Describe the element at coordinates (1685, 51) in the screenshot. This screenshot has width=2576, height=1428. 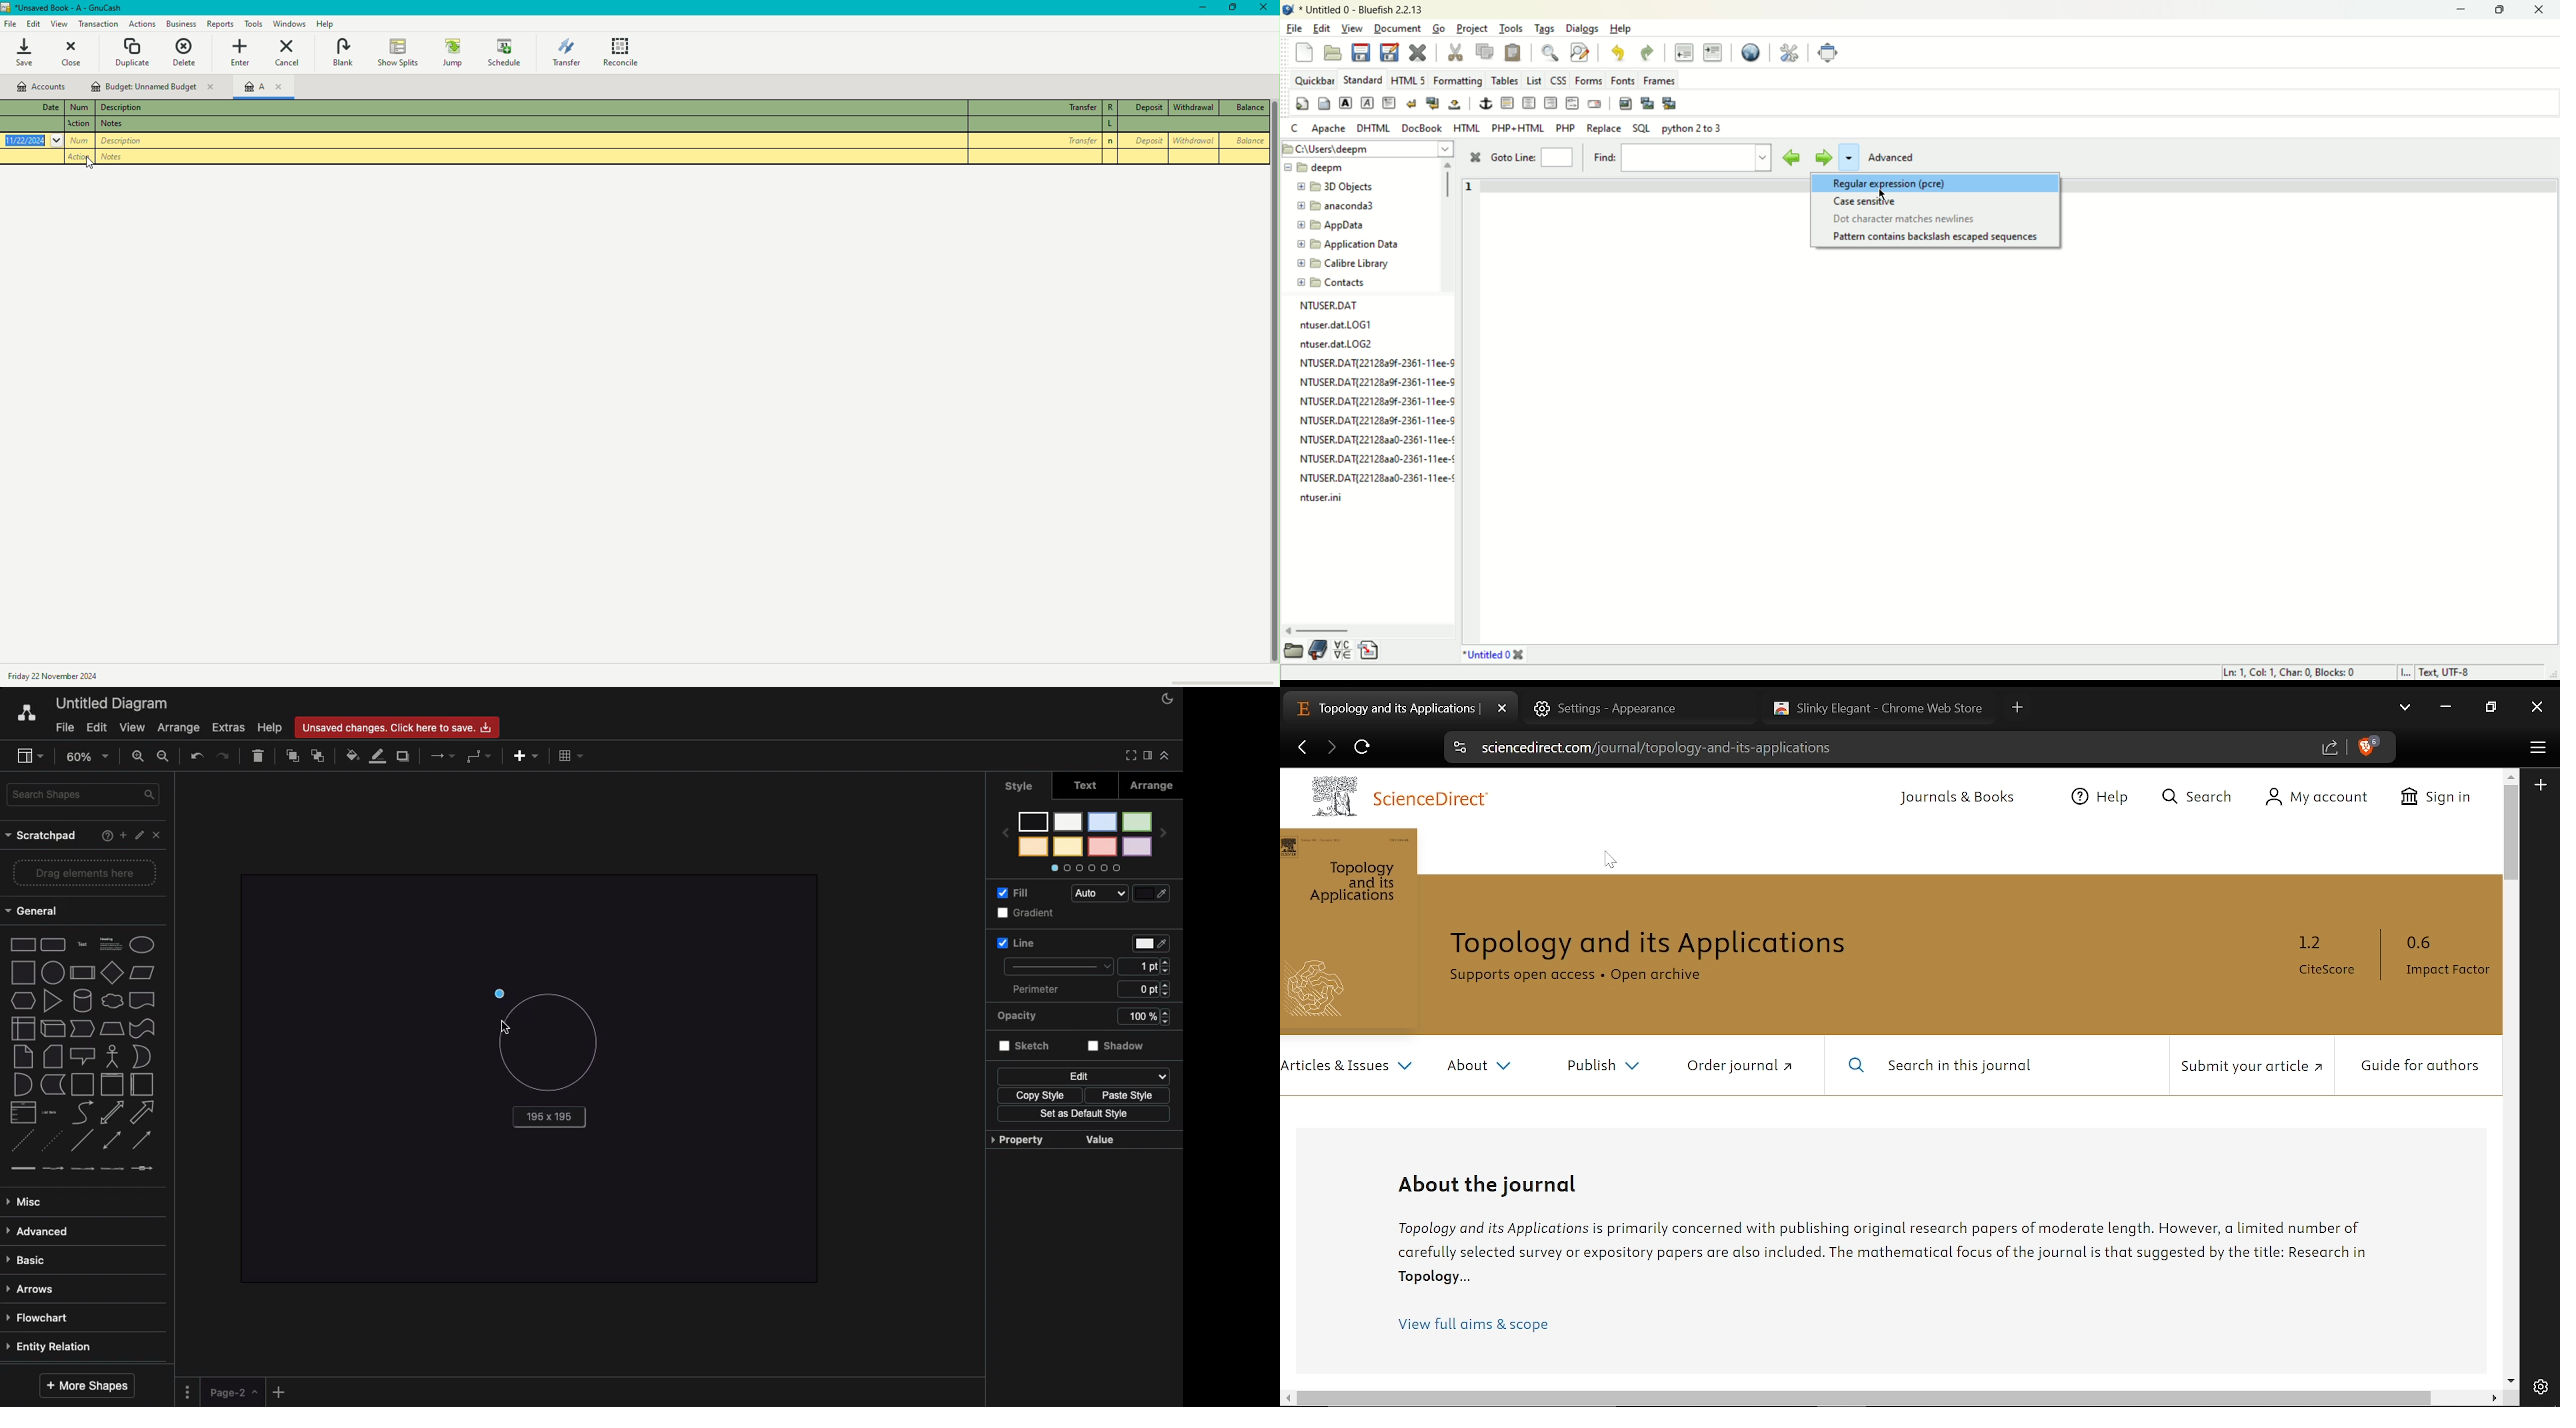
I see `unindent` at that location.